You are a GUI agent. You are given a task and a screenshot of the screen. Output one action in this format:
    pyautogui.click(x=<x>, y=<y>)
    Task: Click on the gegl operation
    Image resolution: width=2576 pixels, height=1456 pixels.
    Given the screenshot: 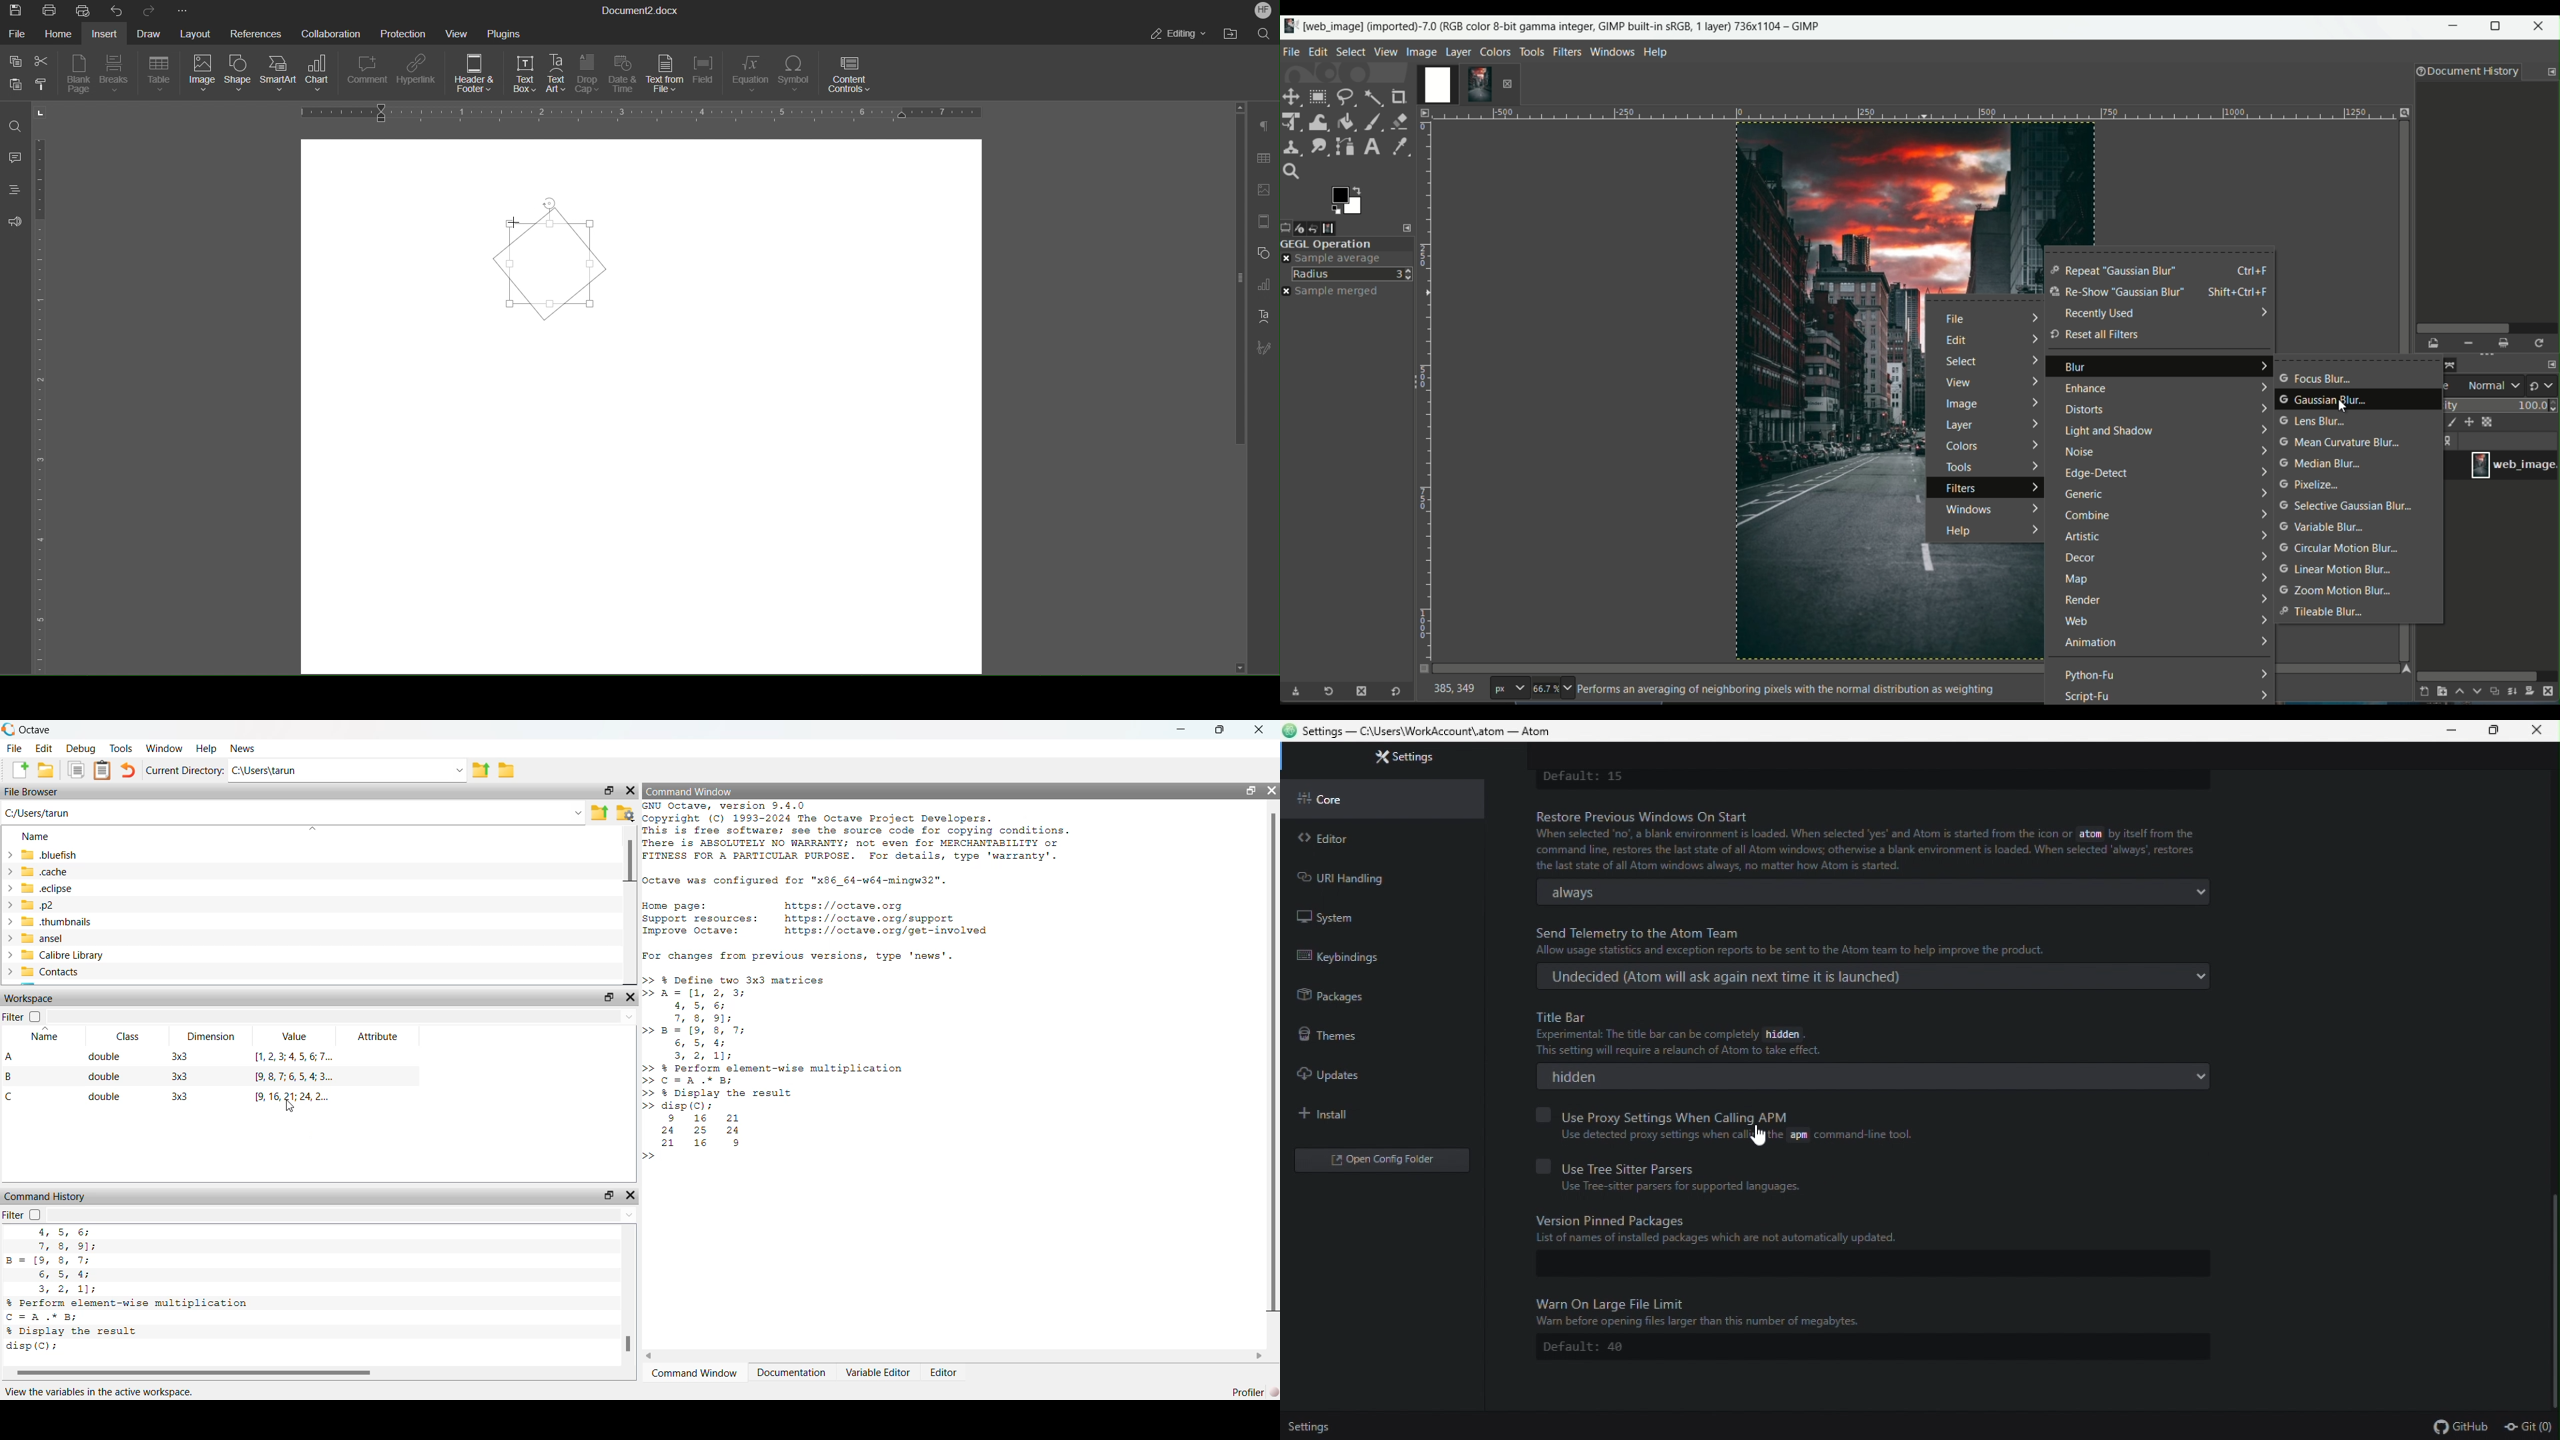 What is the action you would take?
    pyautogui.click(x=1347, y=244)
    